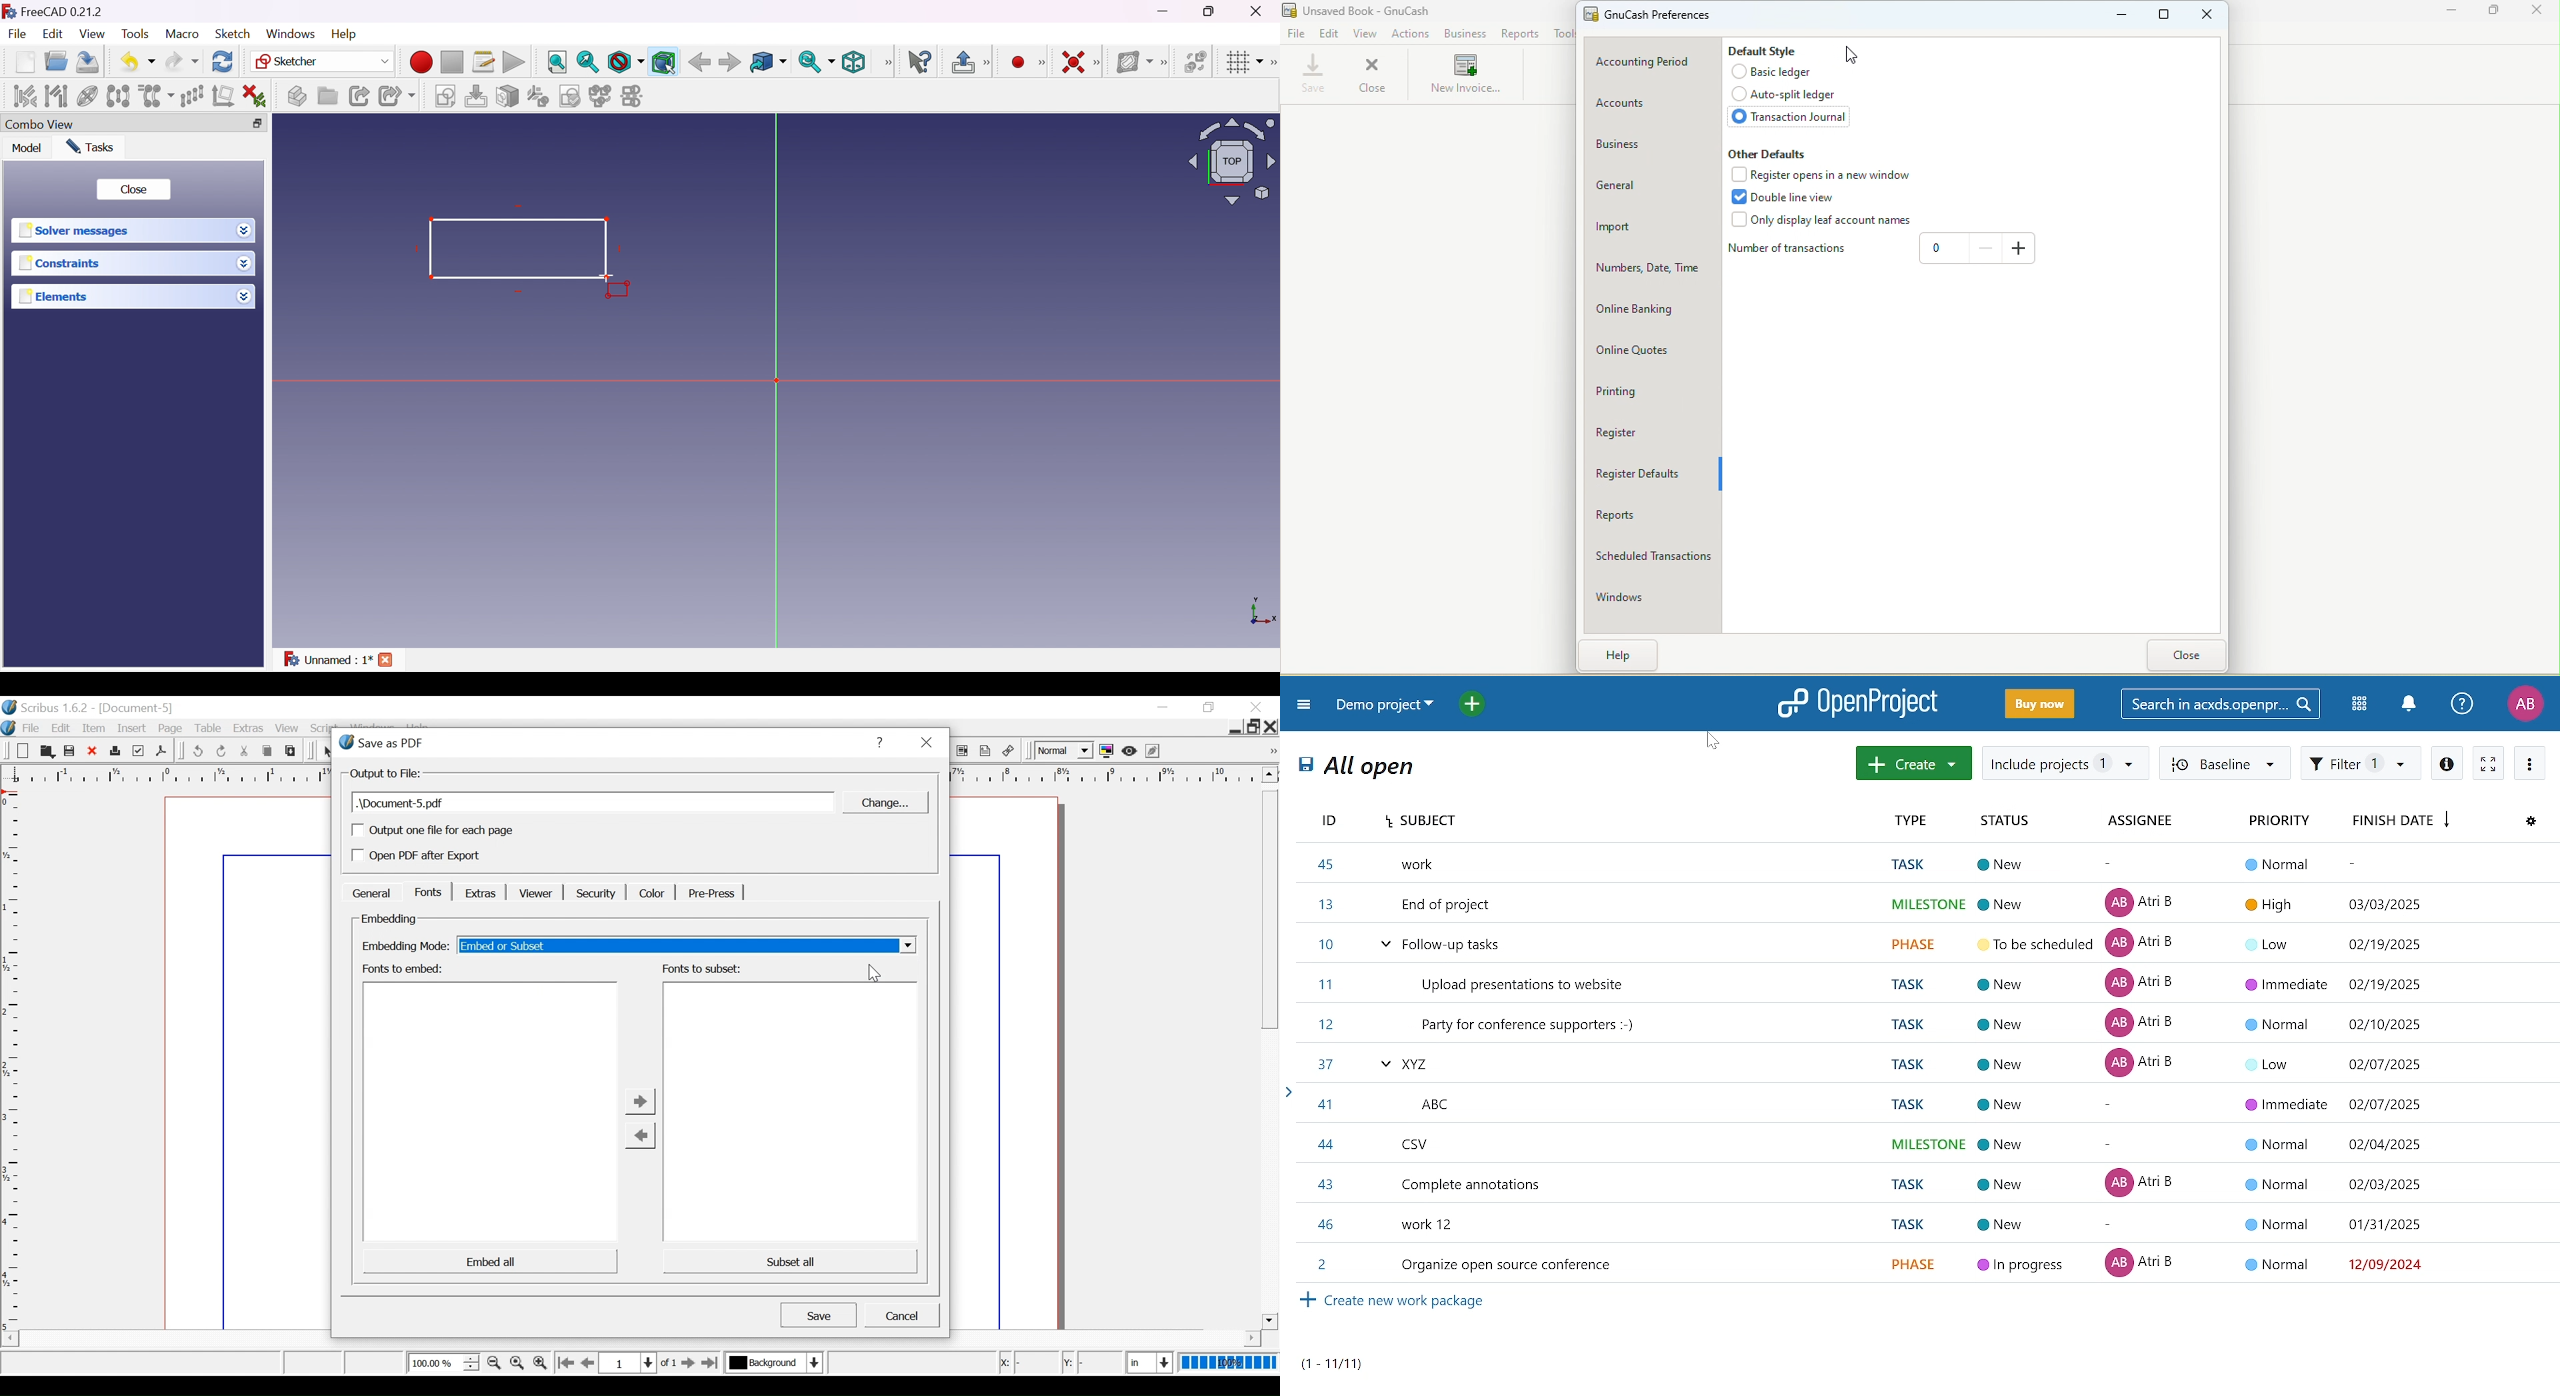 This screenshot has height=1400, width=2576. Describe the element at coordinates (182, 35) in the screenshot. I see `Macro` at that location.